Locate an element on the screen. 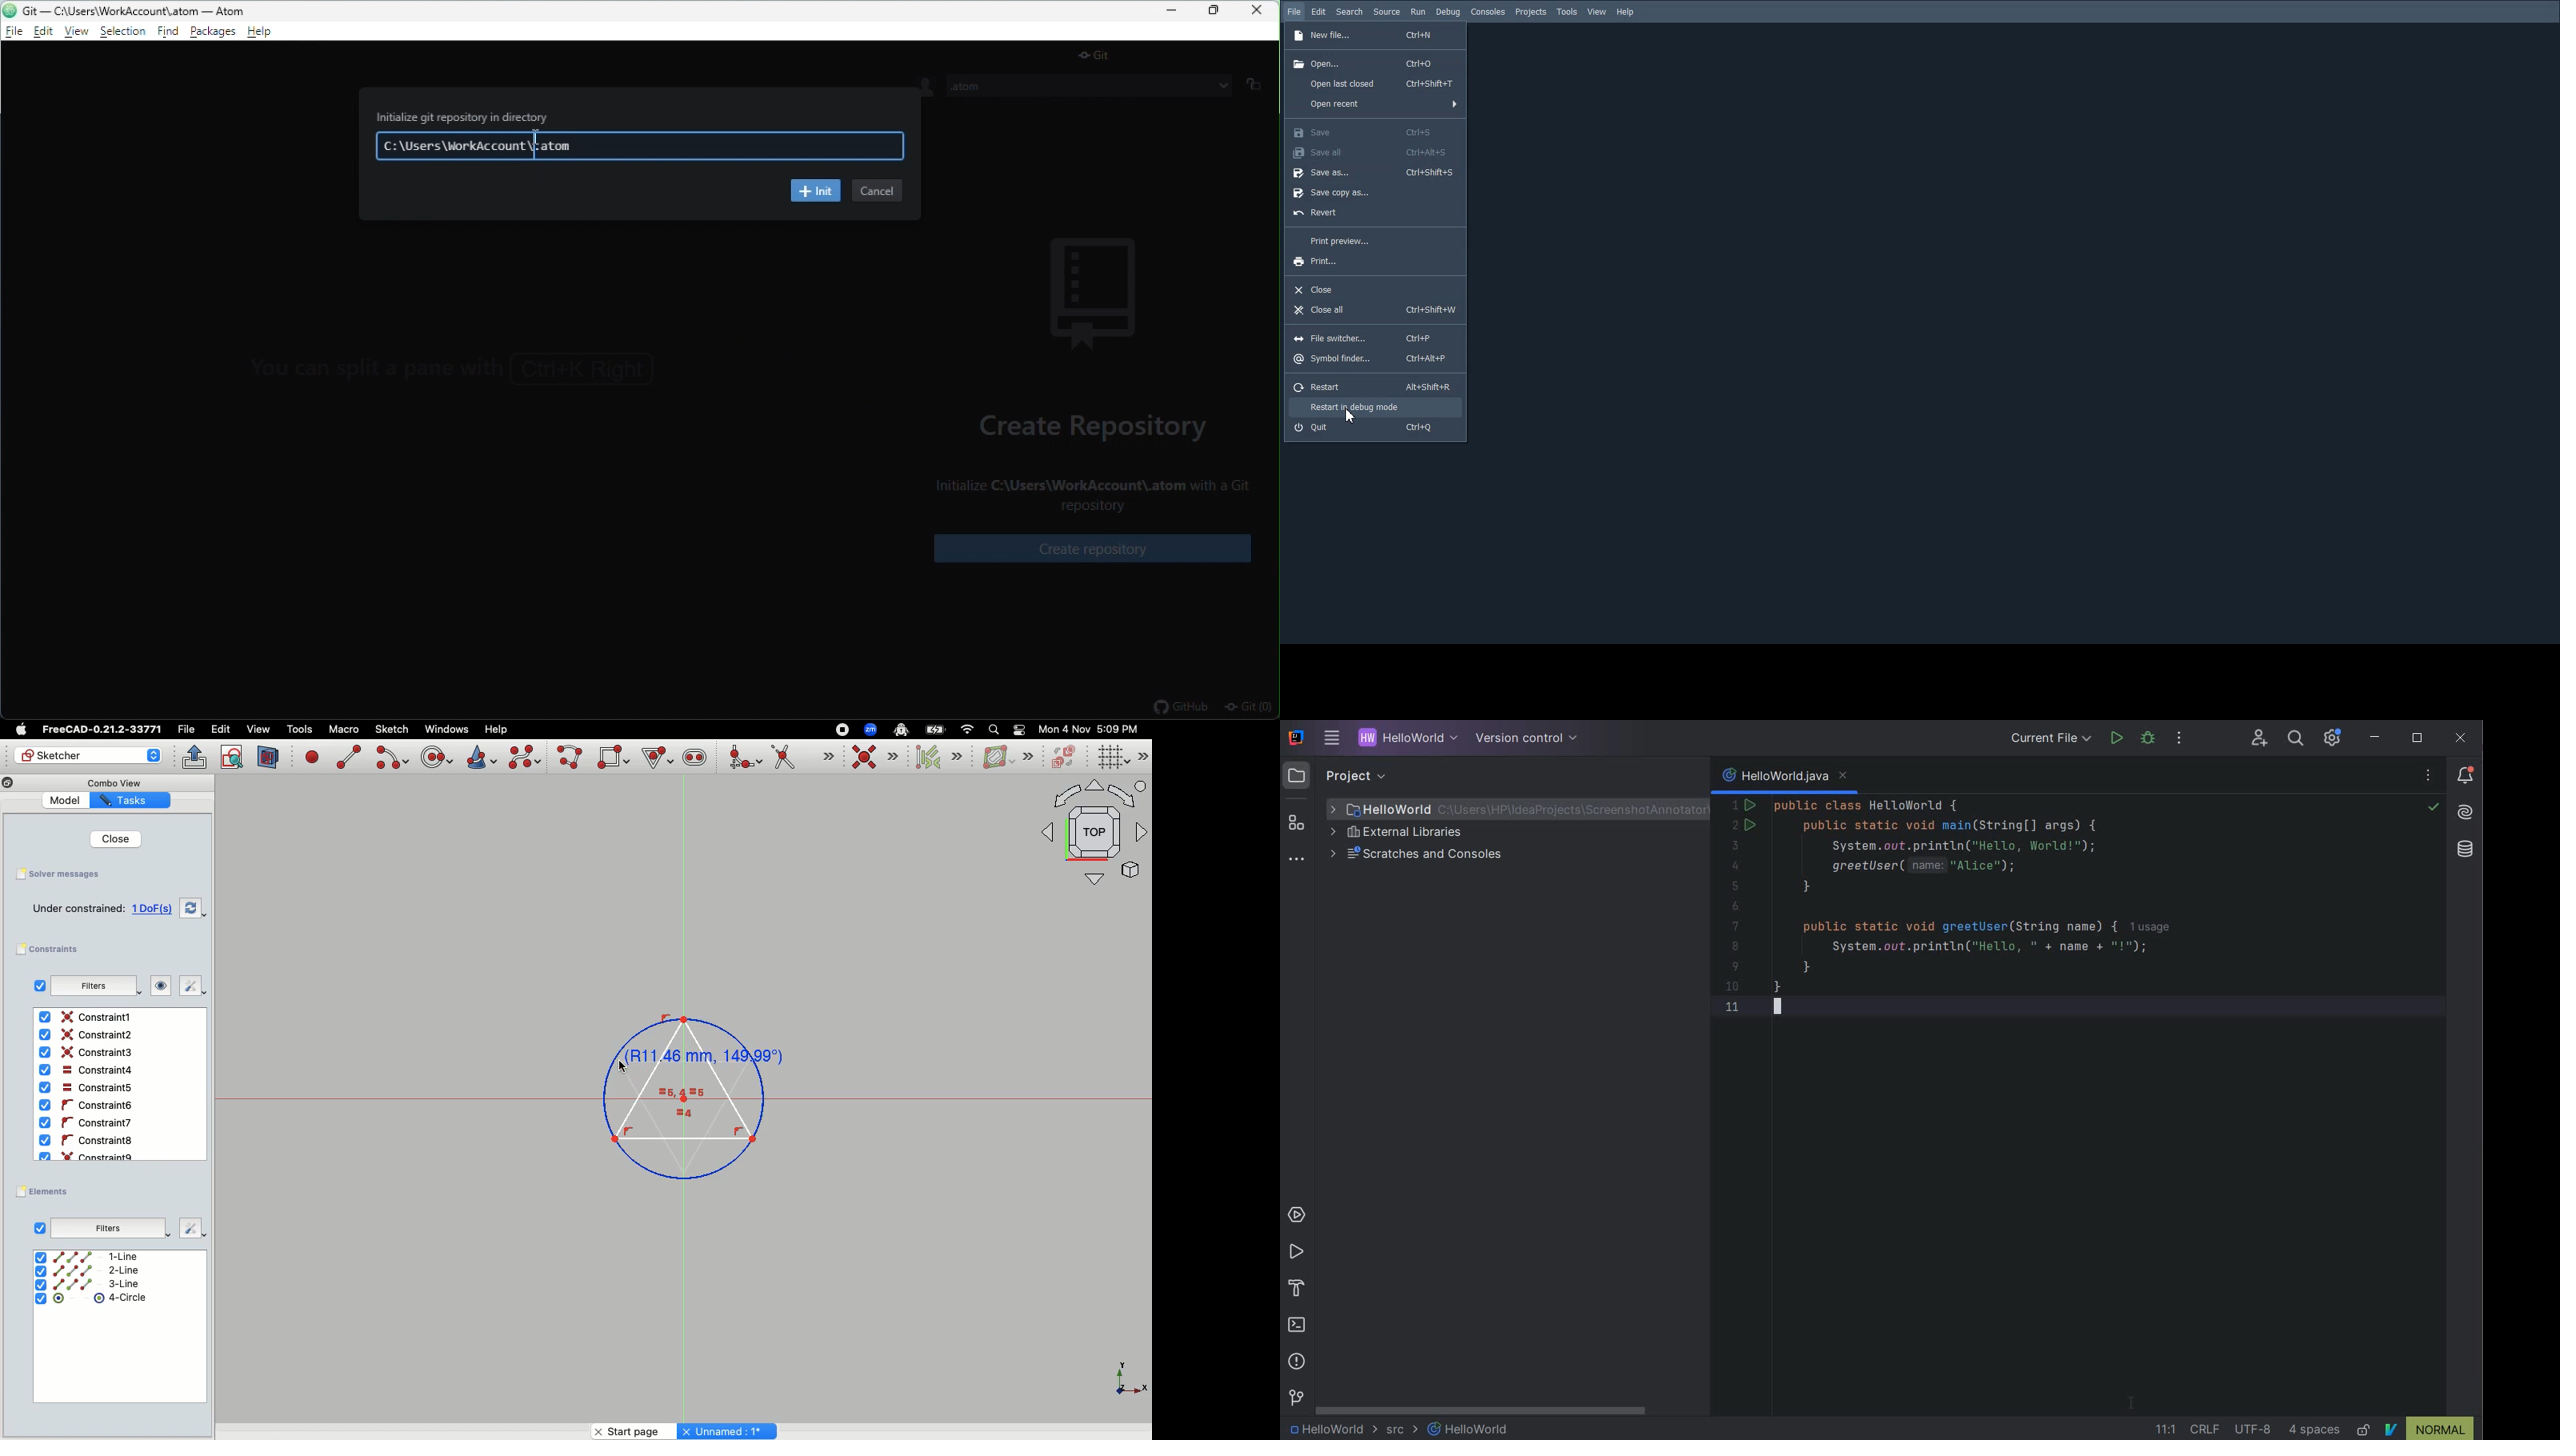 The height and width of the screenshot is (1456, 2576). Open is located at coordinates (1374, 63).